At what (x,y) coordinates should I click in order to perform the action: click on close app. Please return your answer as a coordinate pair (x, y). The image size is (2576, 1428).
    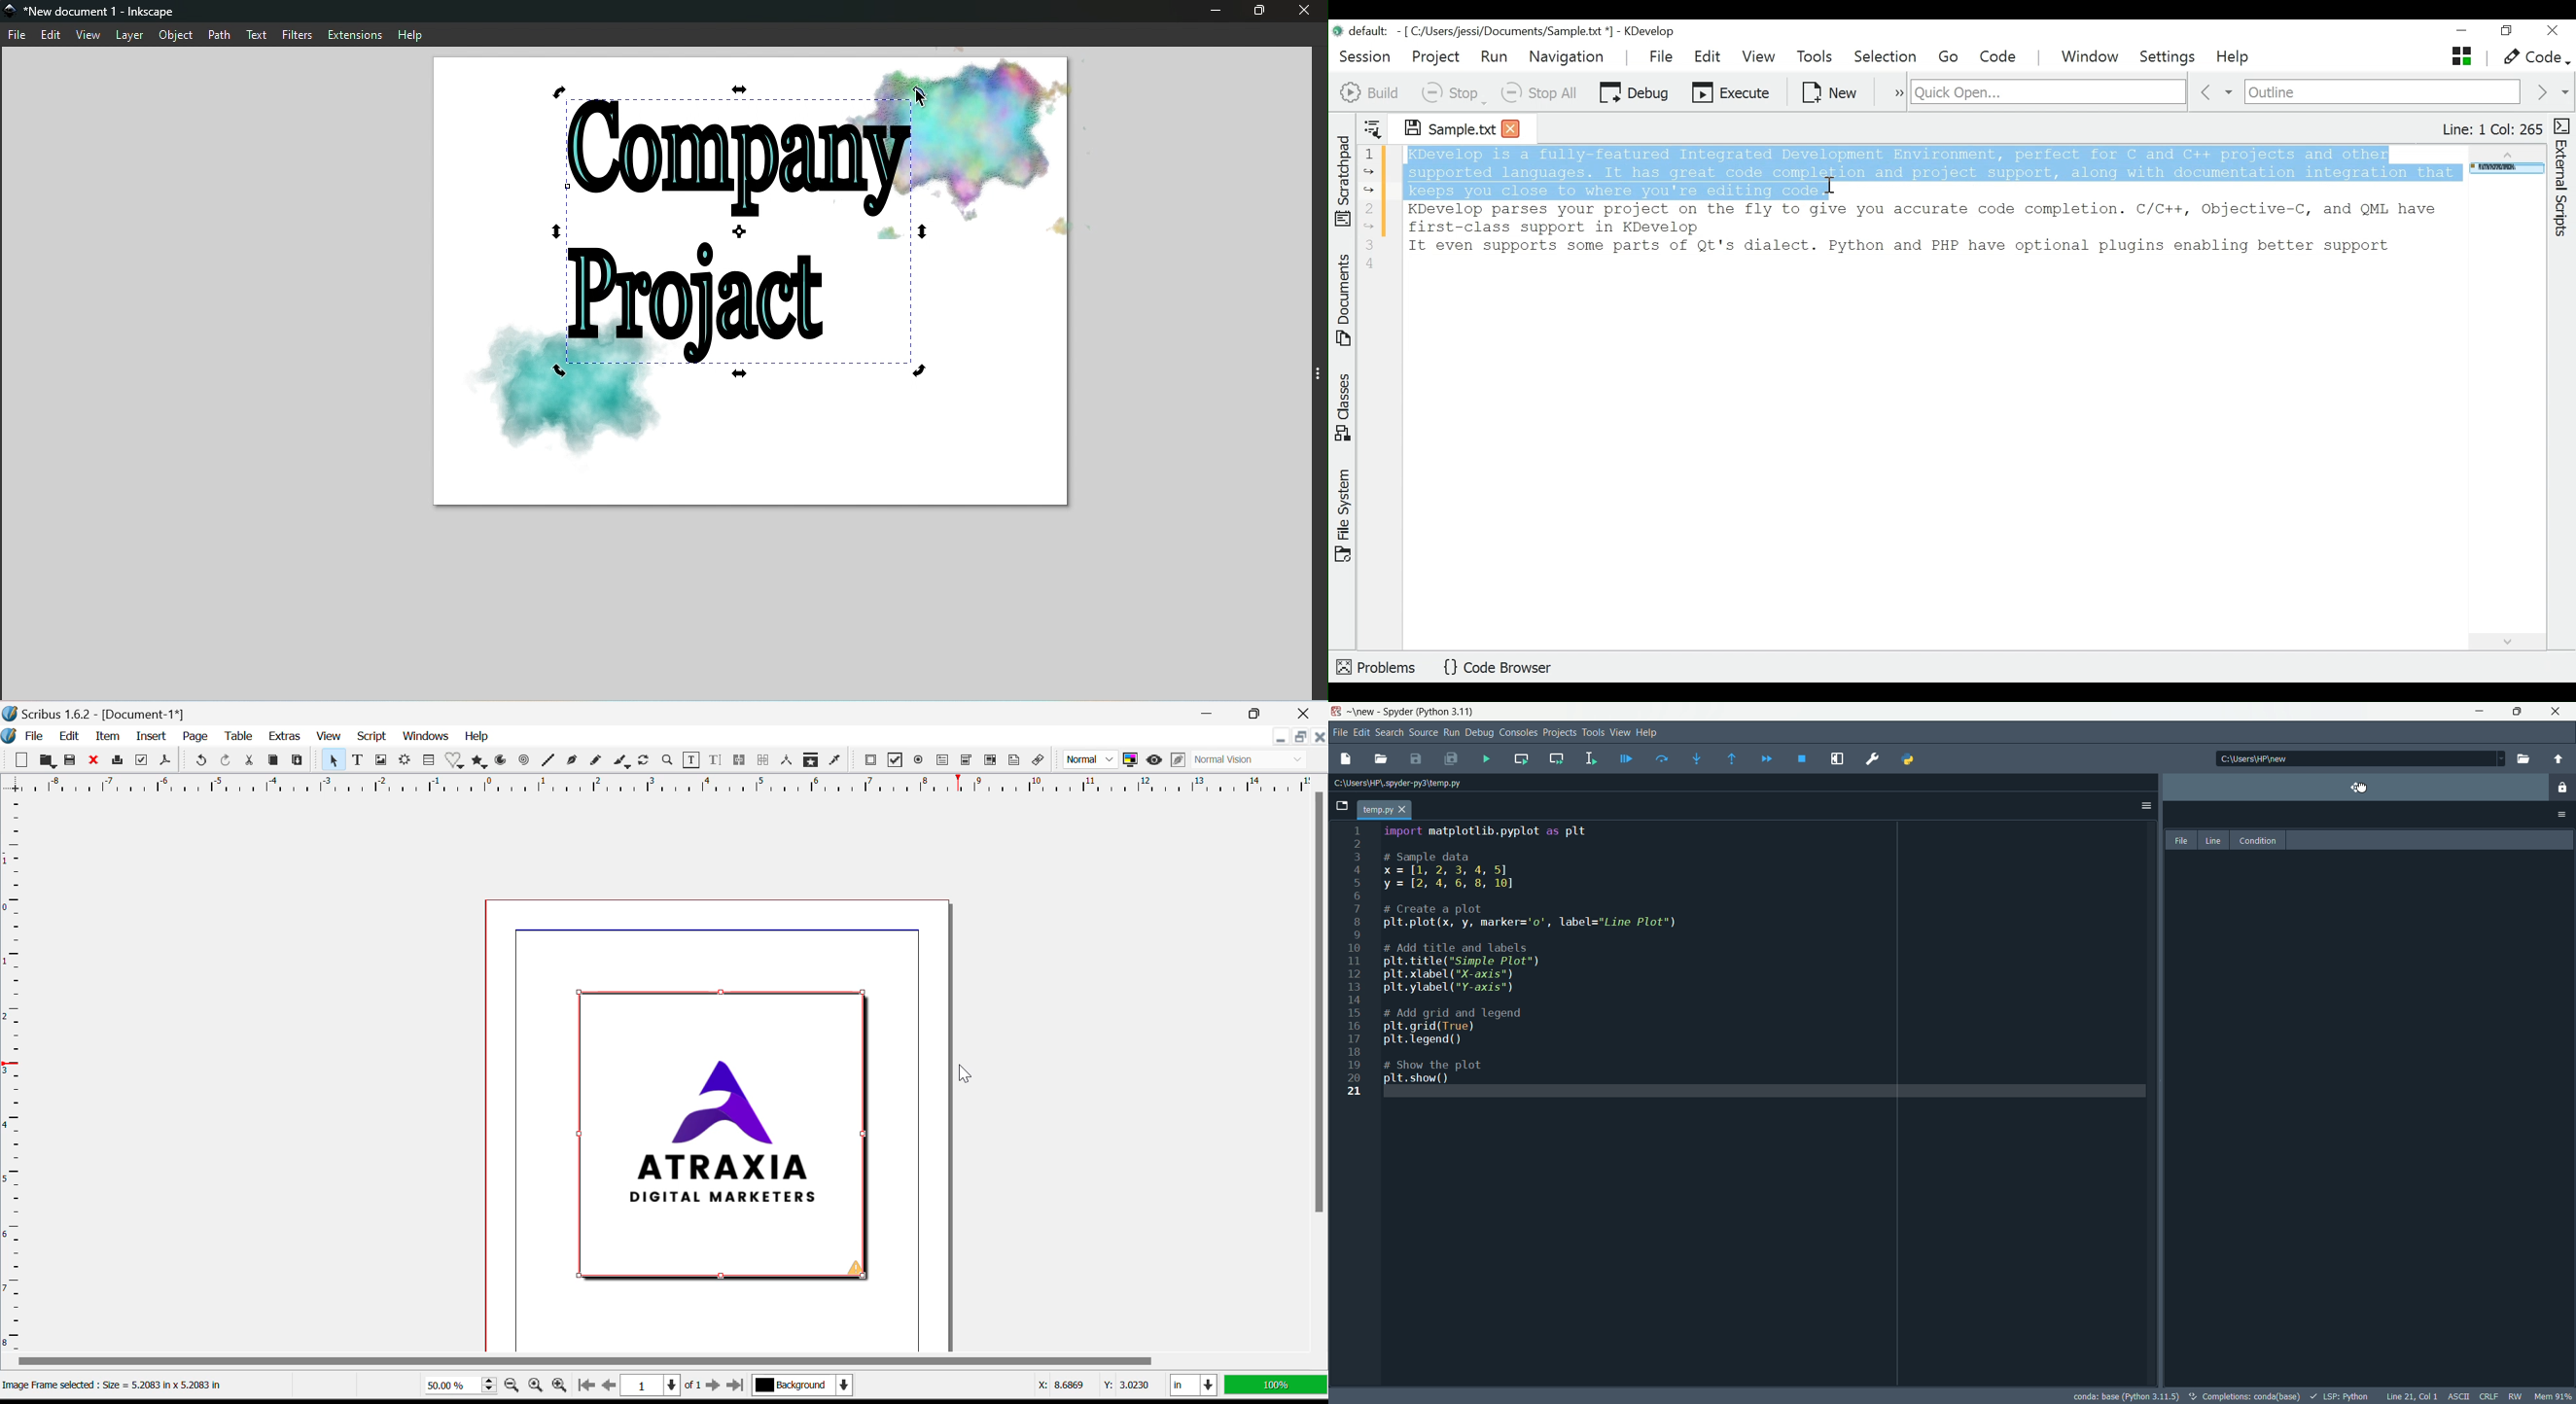
    Looking at the image, I should click on (2518, 712).